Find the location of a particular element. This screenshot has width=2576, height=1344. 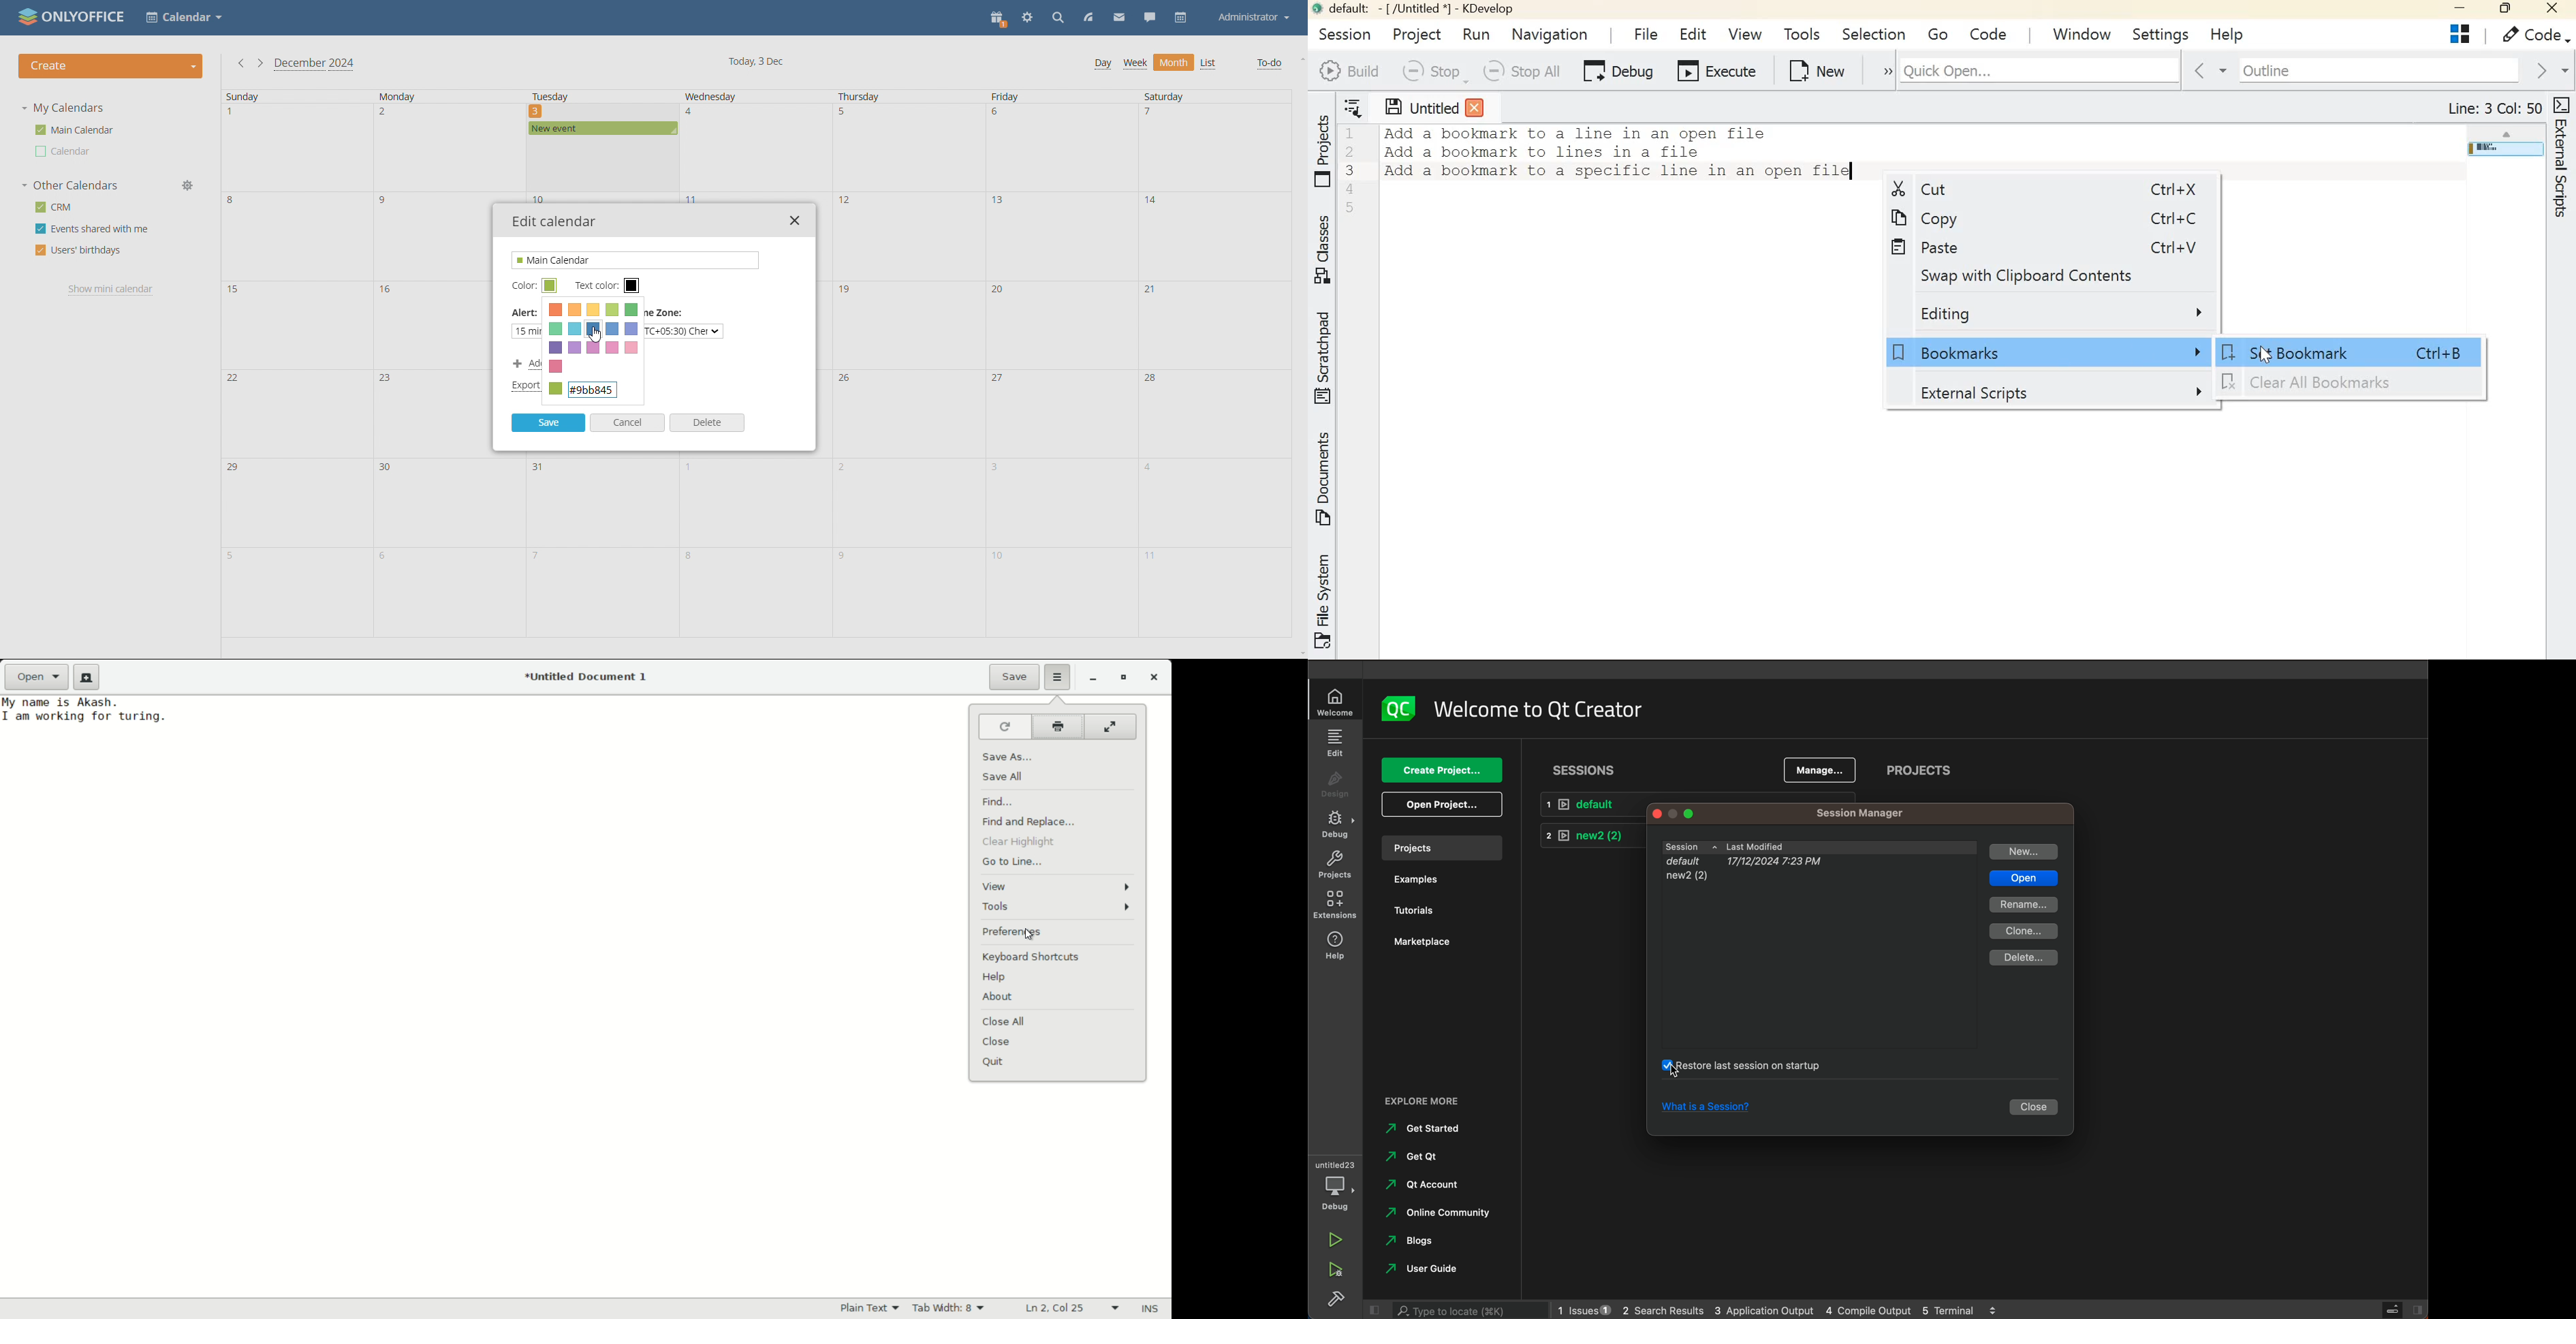

currently set color is located at coordinates (592, 391).